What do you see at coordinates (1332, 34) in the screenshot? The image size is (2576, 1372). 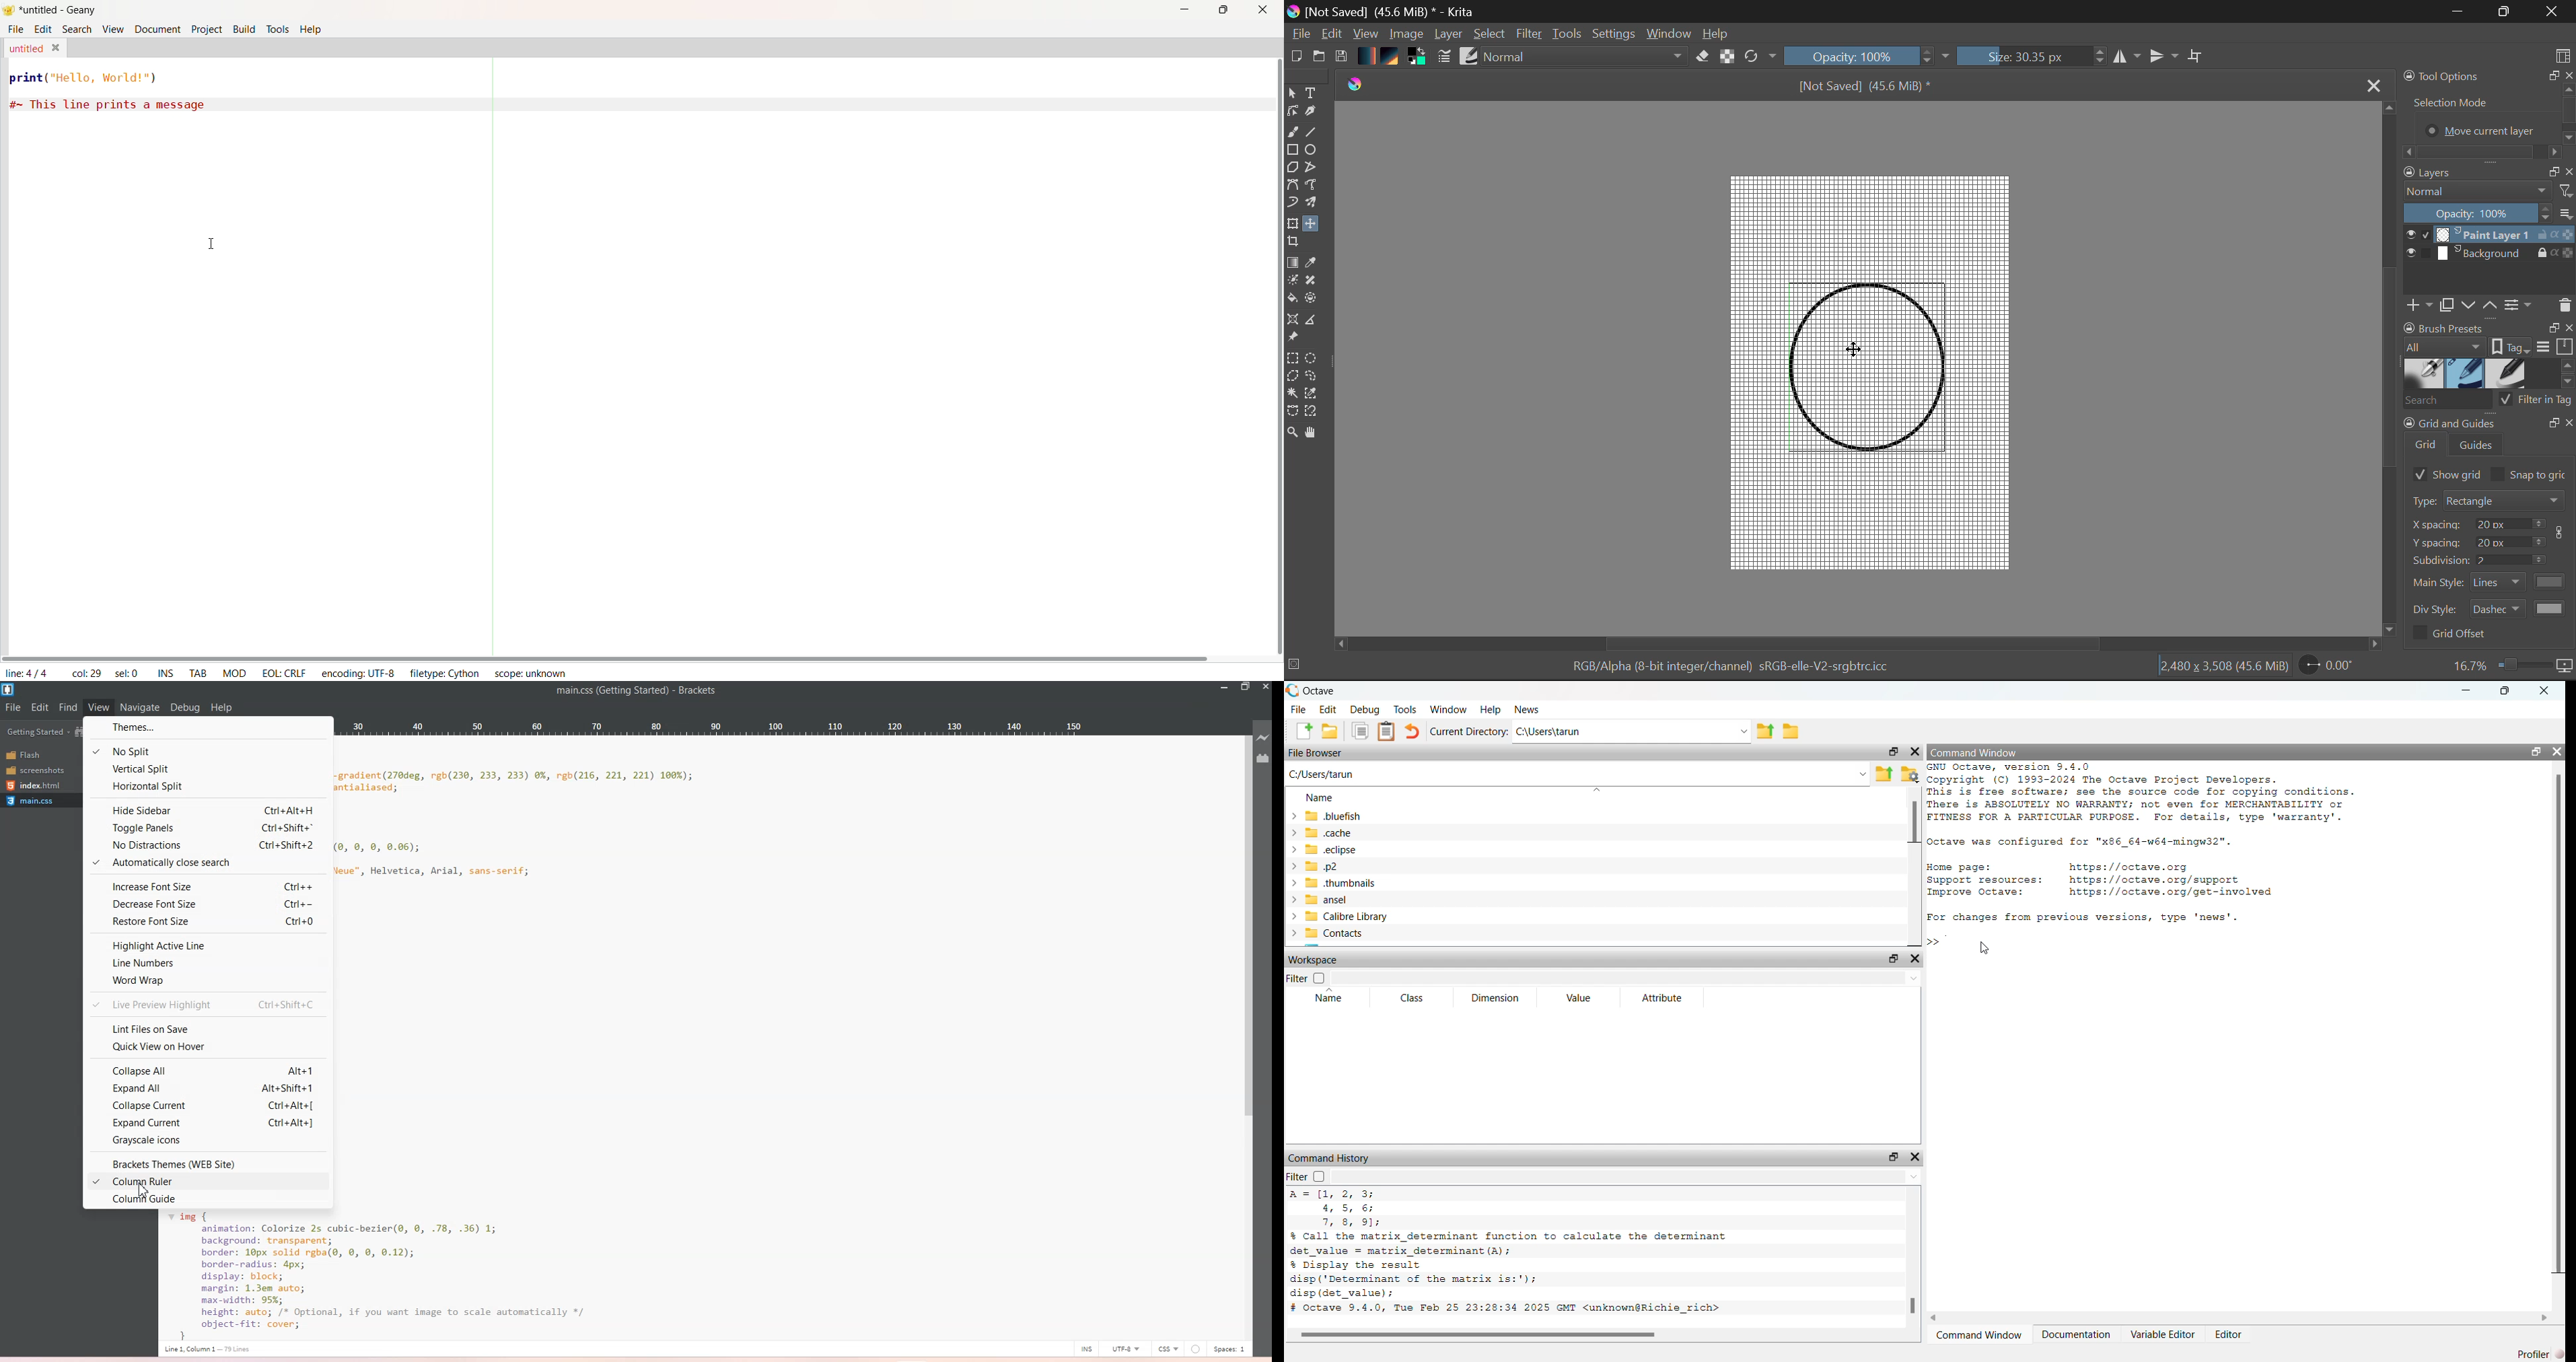 I see `Edit` at bounding box center [1332, 34].